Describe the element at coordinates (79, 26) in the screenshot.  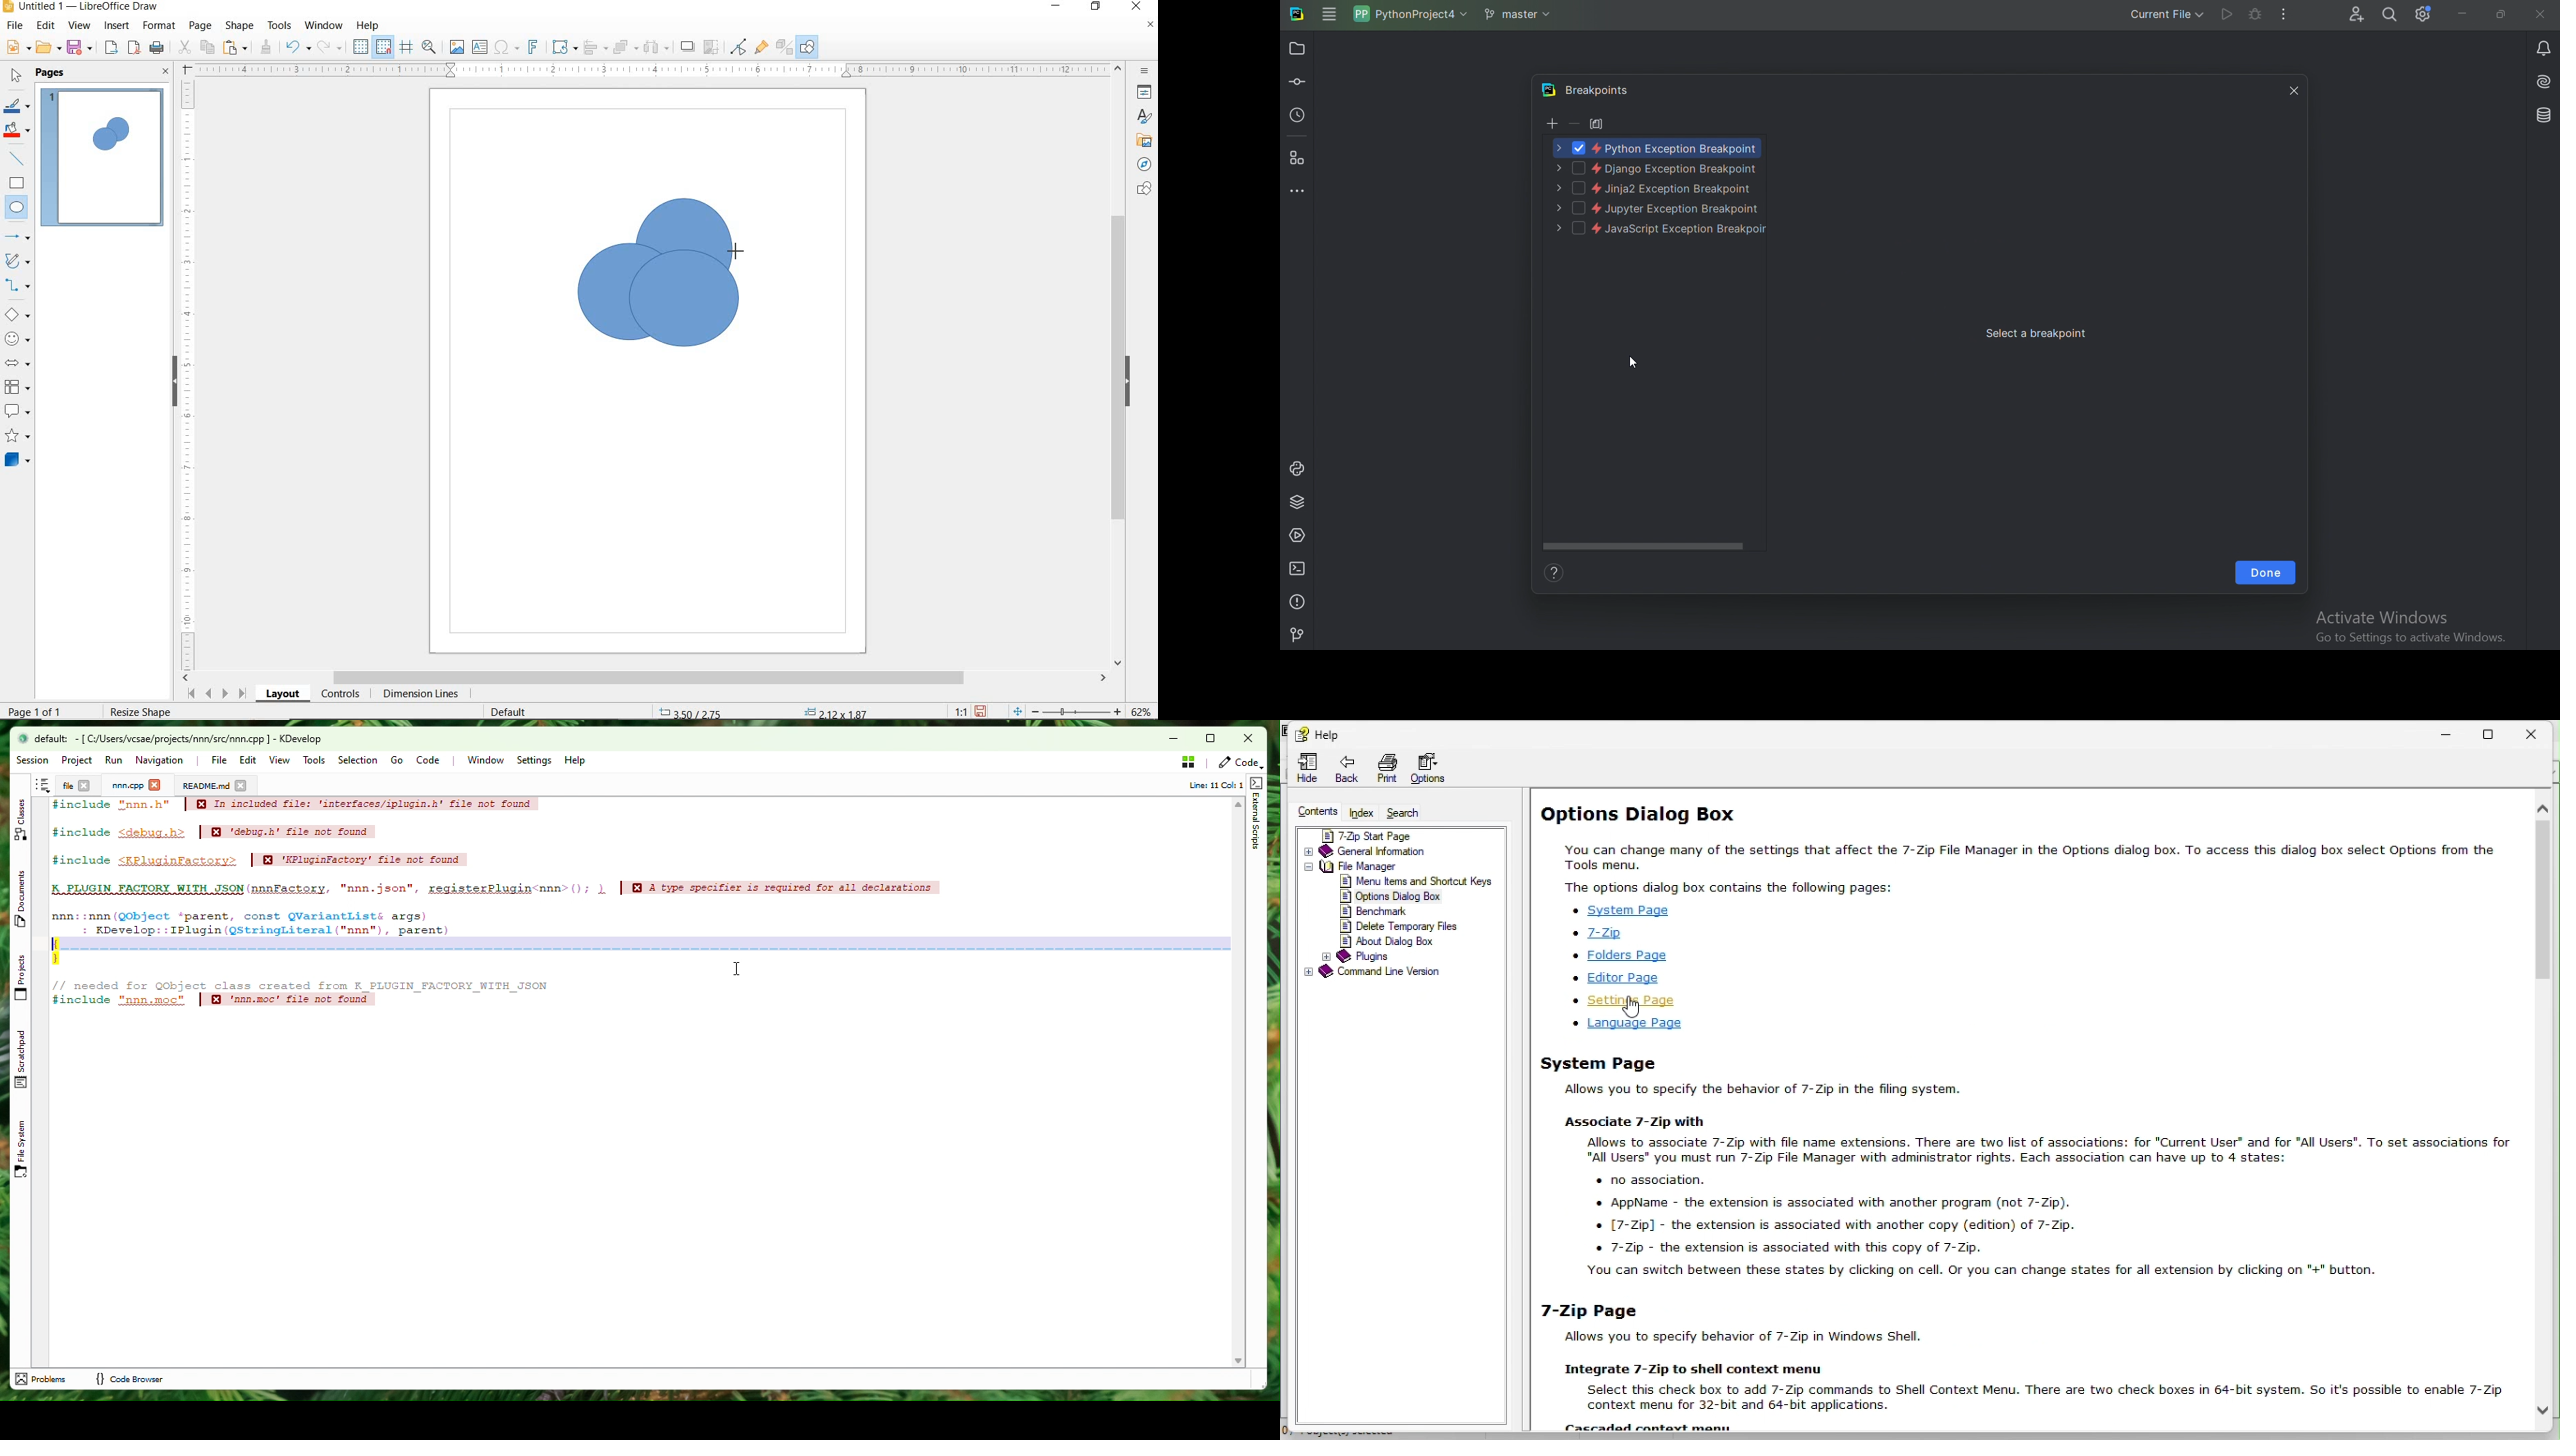
I see `VIEW` at that location.